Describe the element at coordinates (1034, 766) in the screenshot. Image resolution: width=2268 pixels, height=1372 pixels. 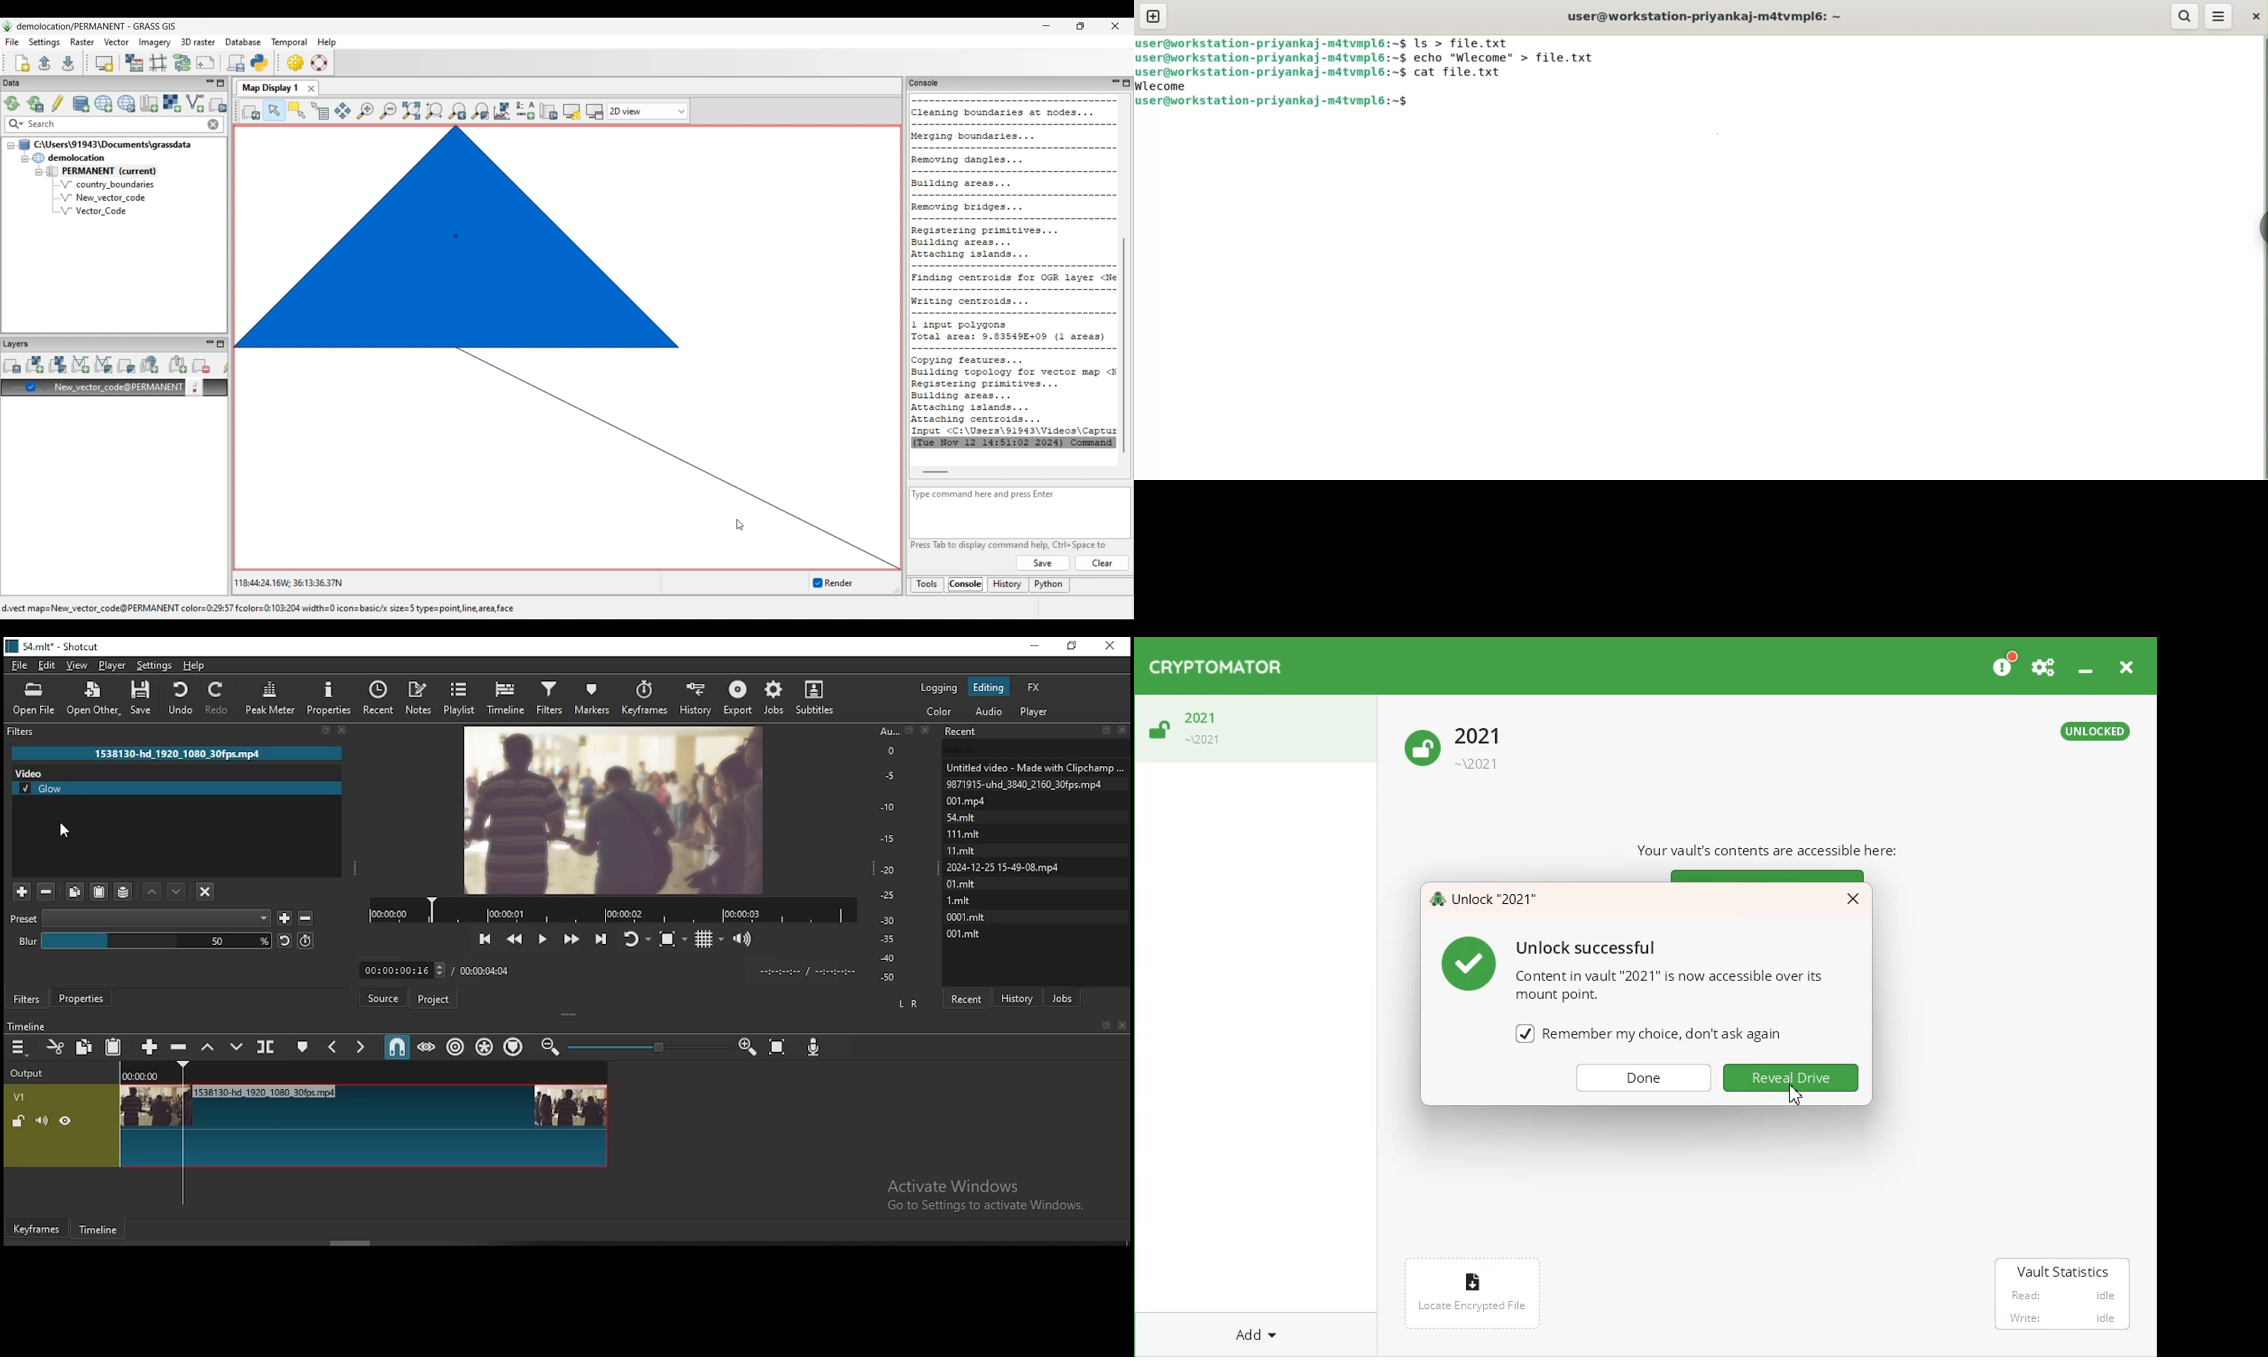
I see `Untitled video - Made with Clipchamp .` at that location.